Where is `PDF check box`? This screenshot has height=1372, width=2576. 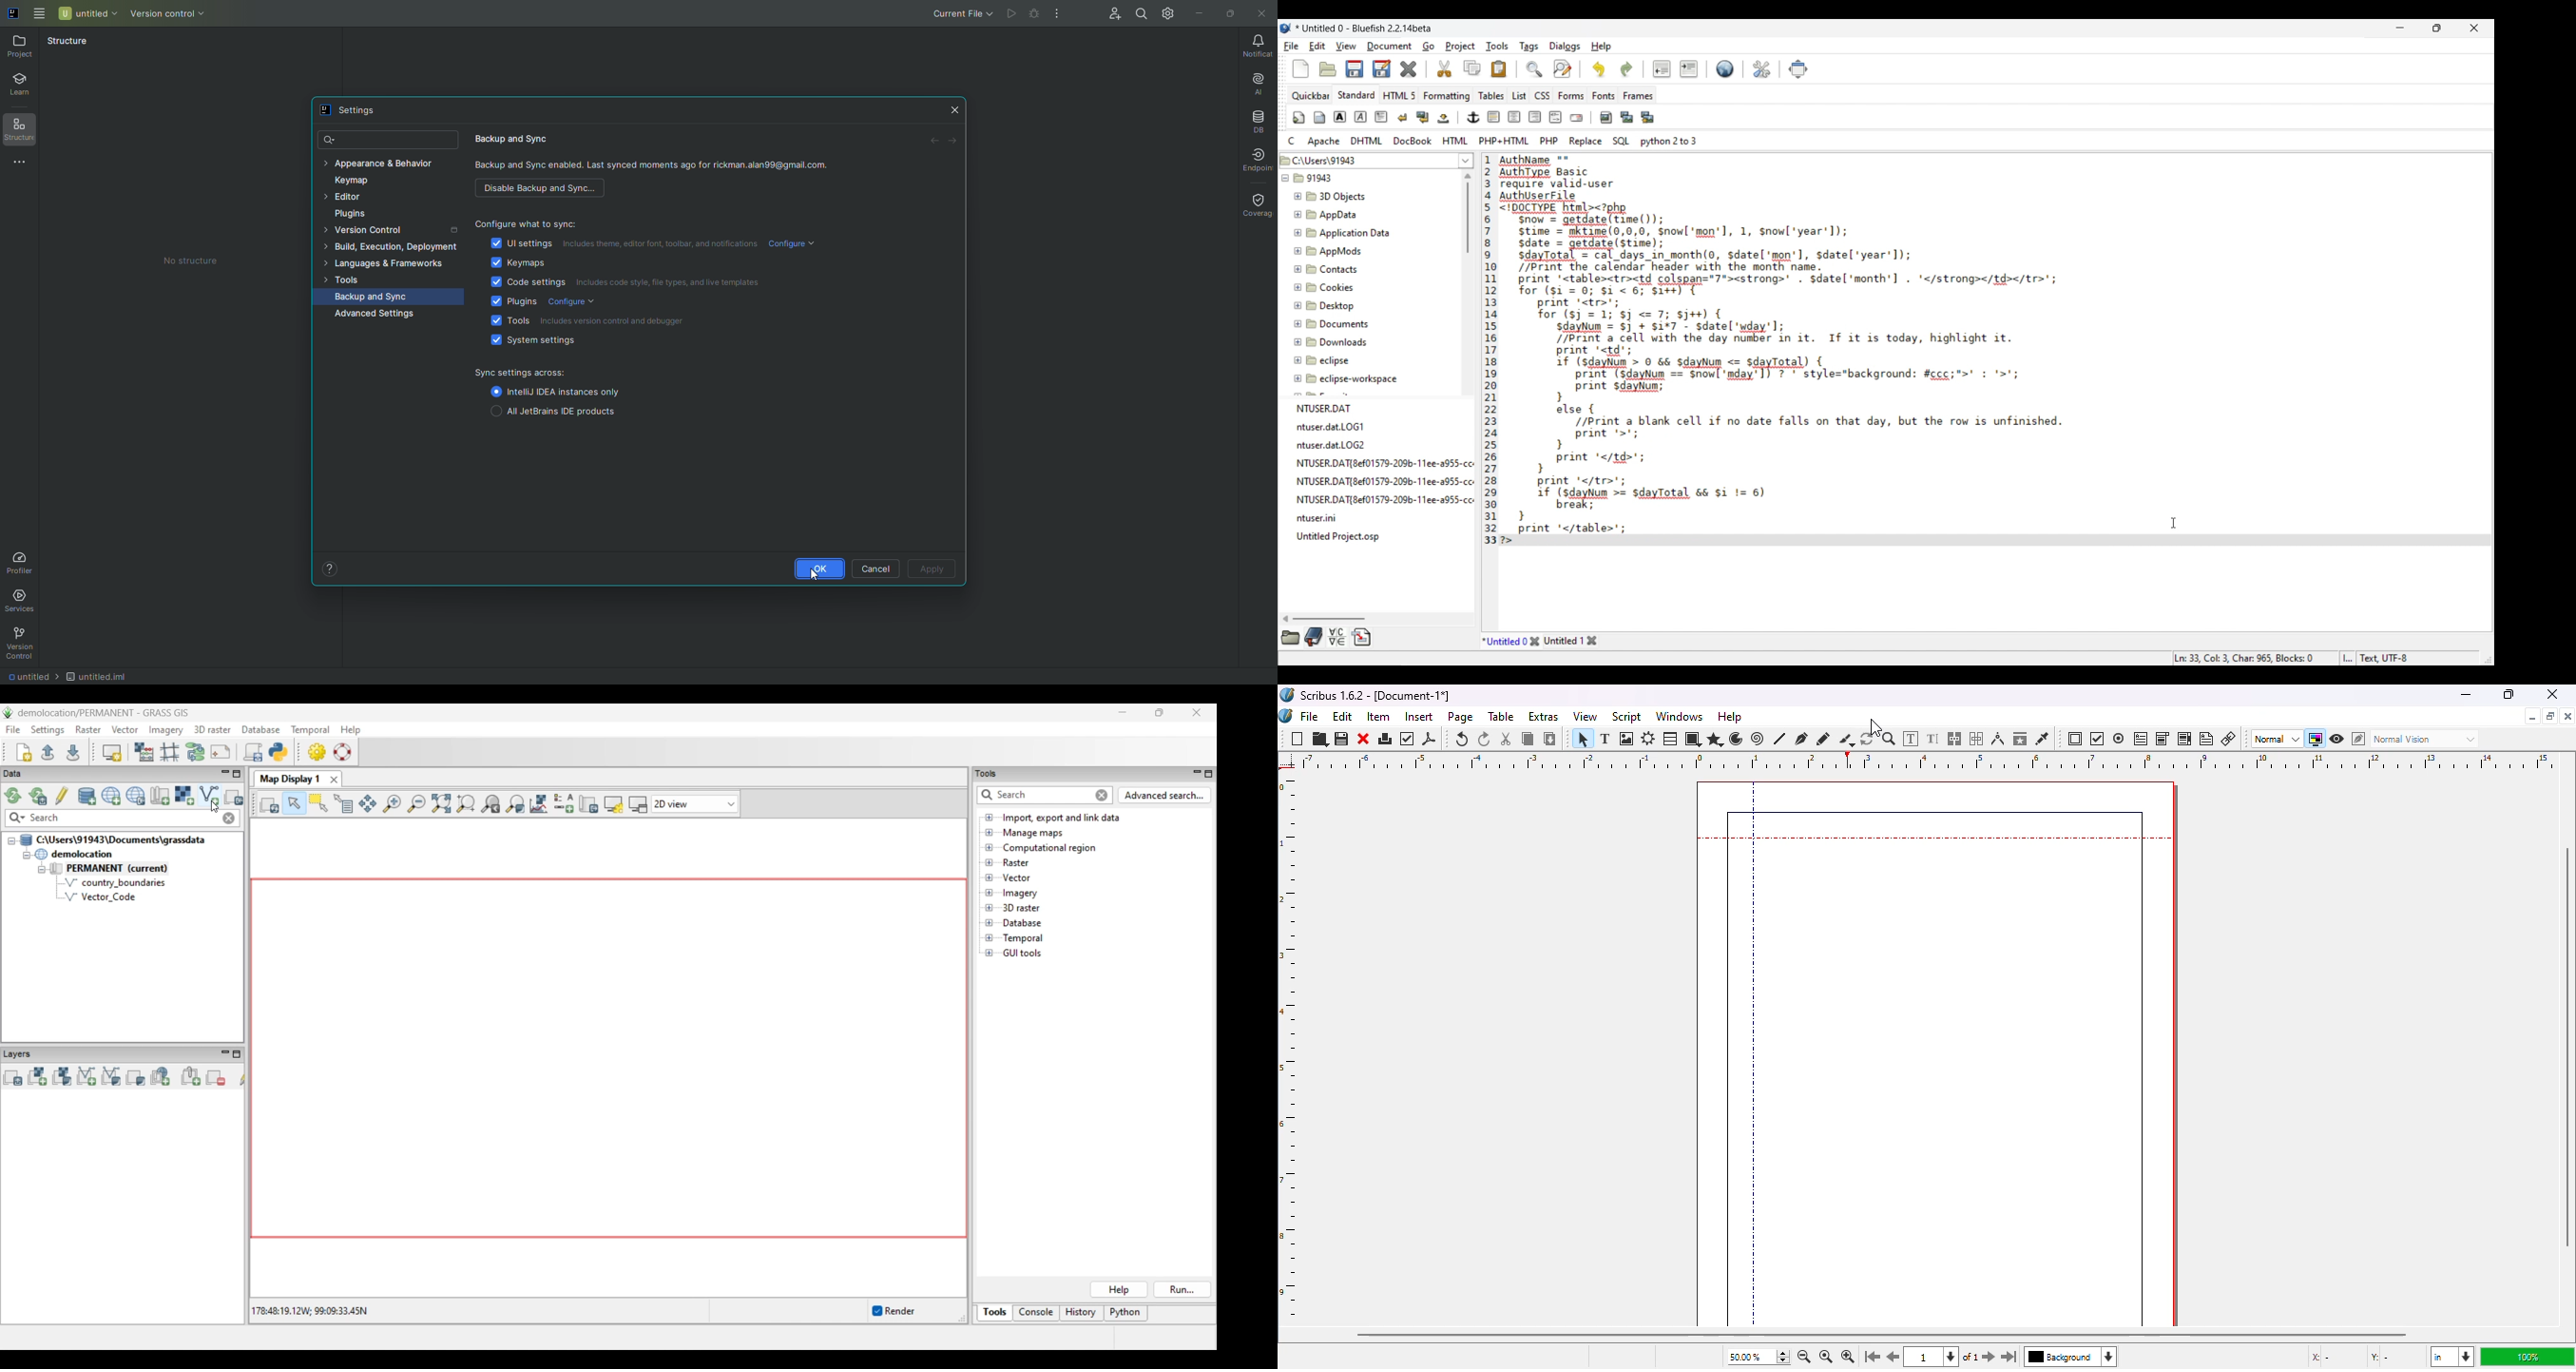 PDF check box is located at coordinates (2097, 740).